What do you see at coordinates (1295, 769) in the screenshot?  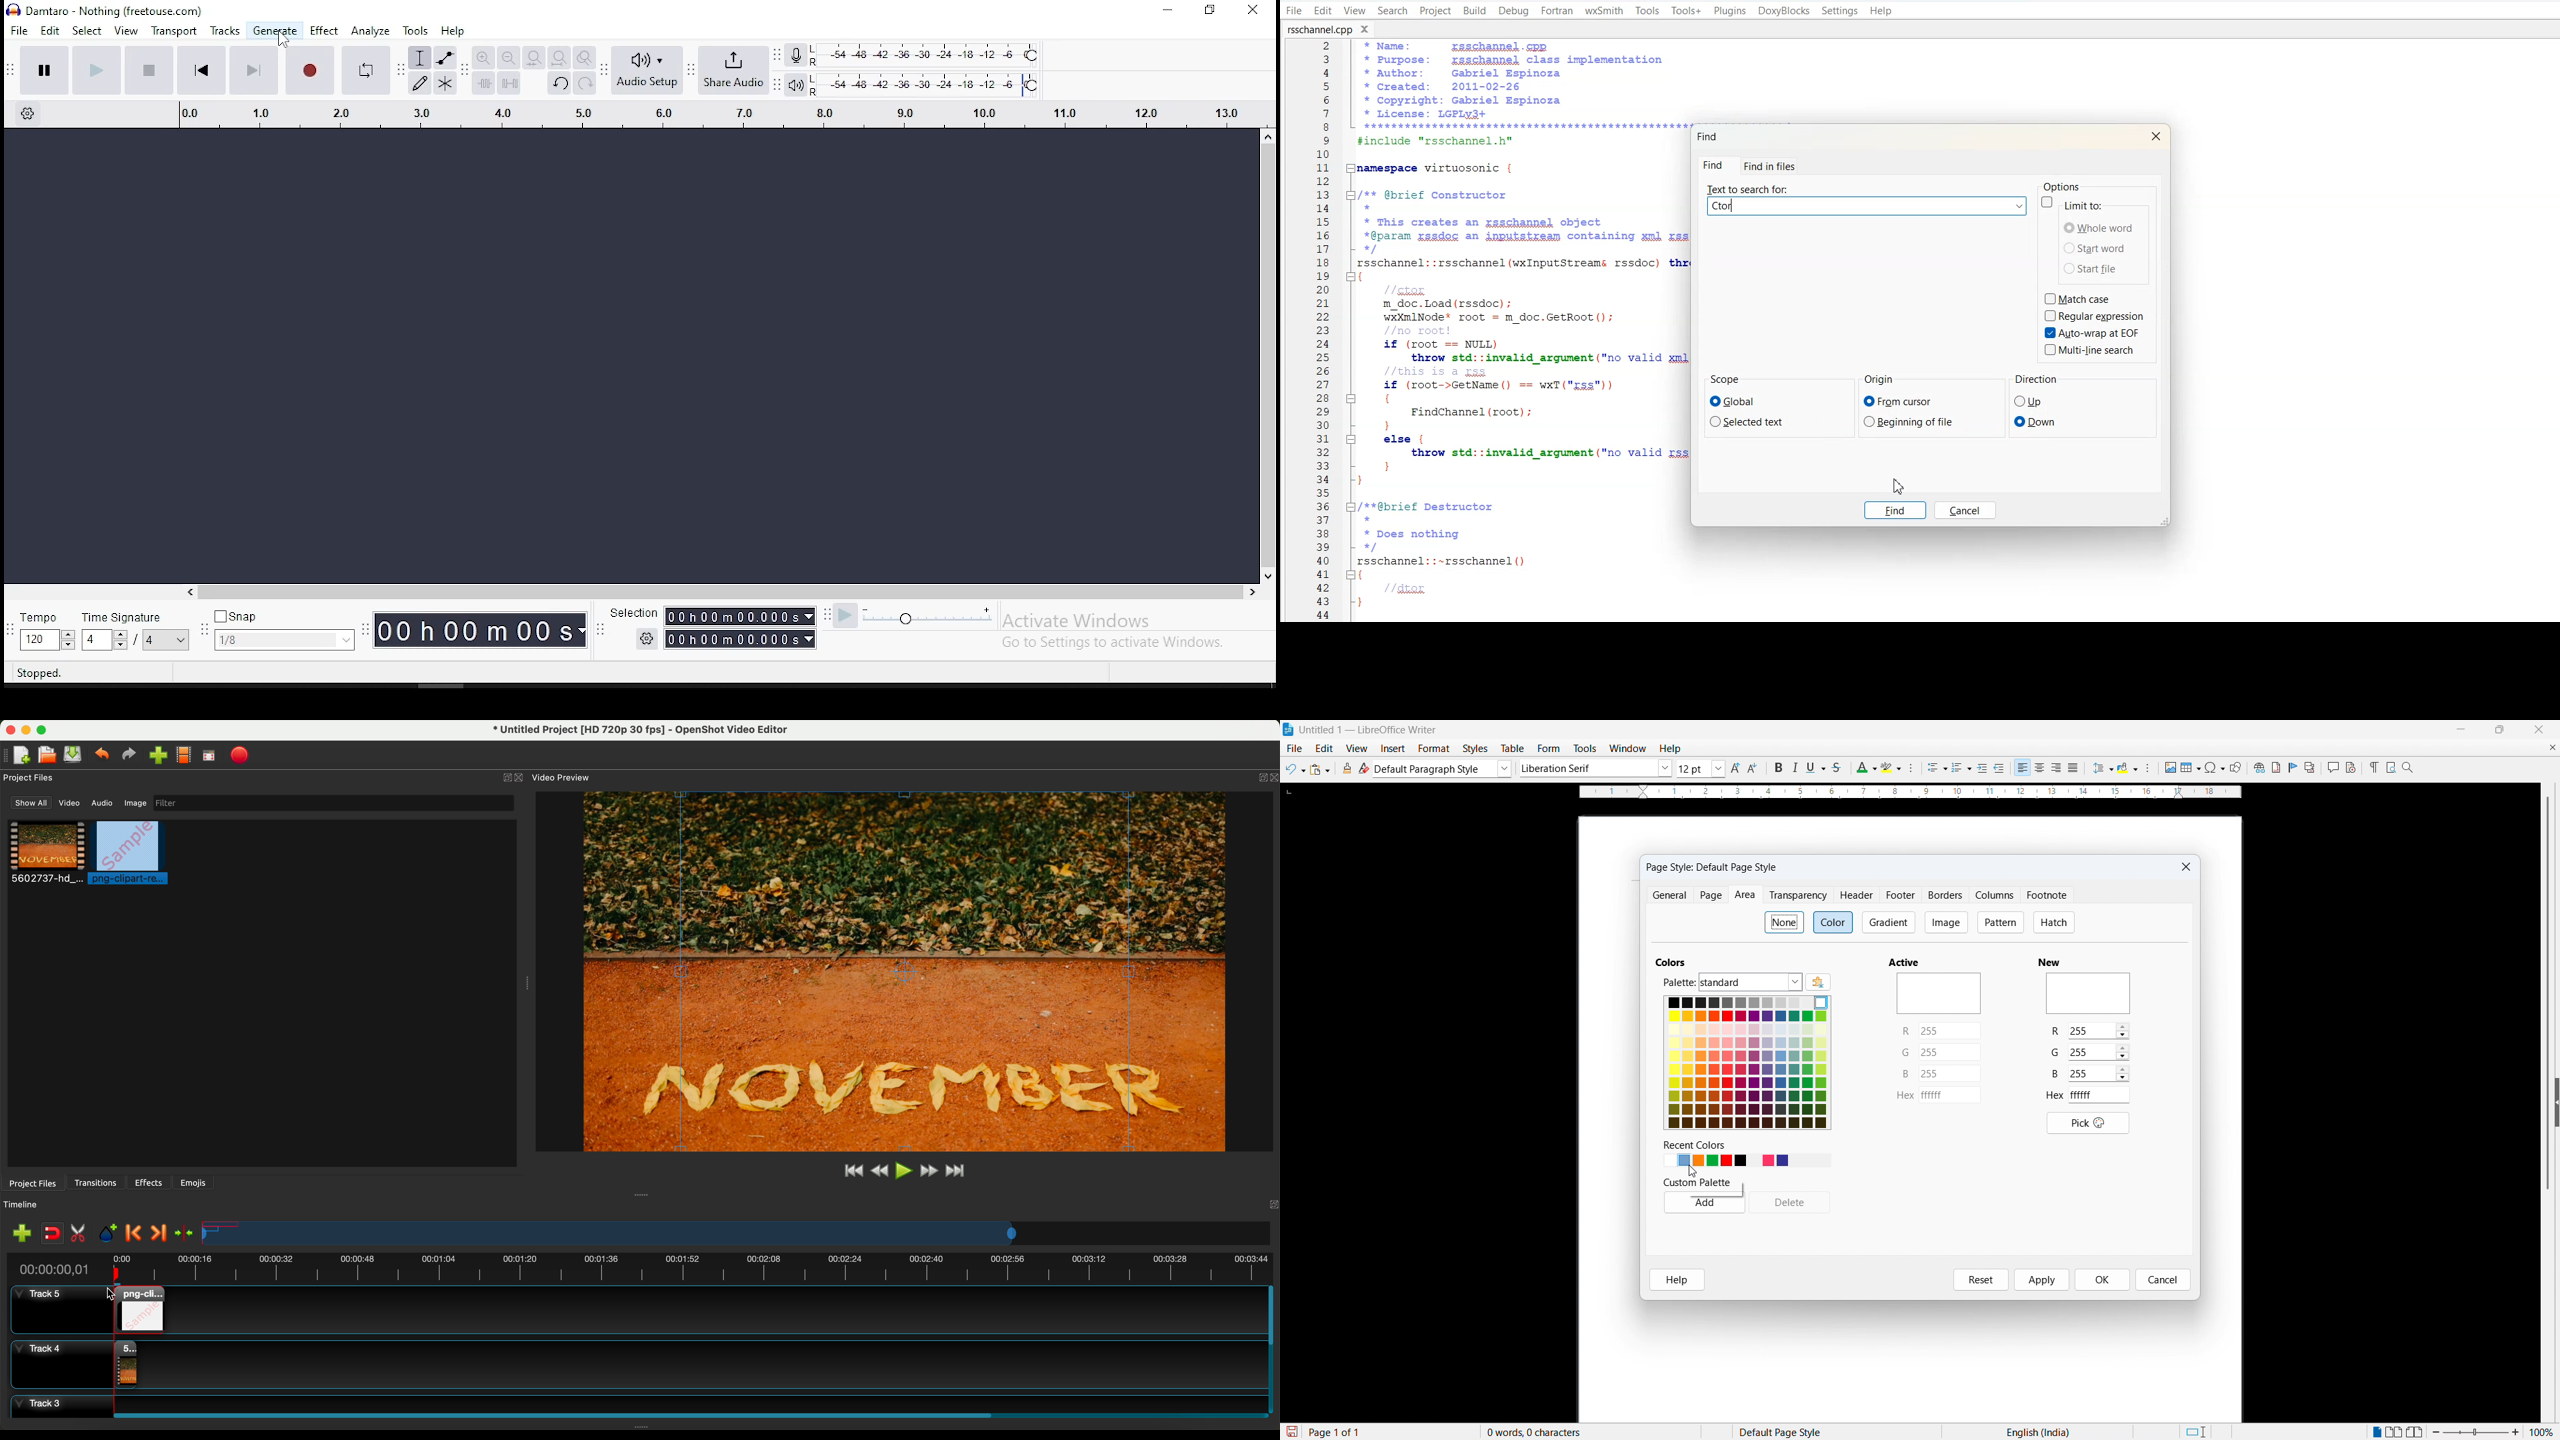 I see `Undo ` at bounding box center [1295, 769].